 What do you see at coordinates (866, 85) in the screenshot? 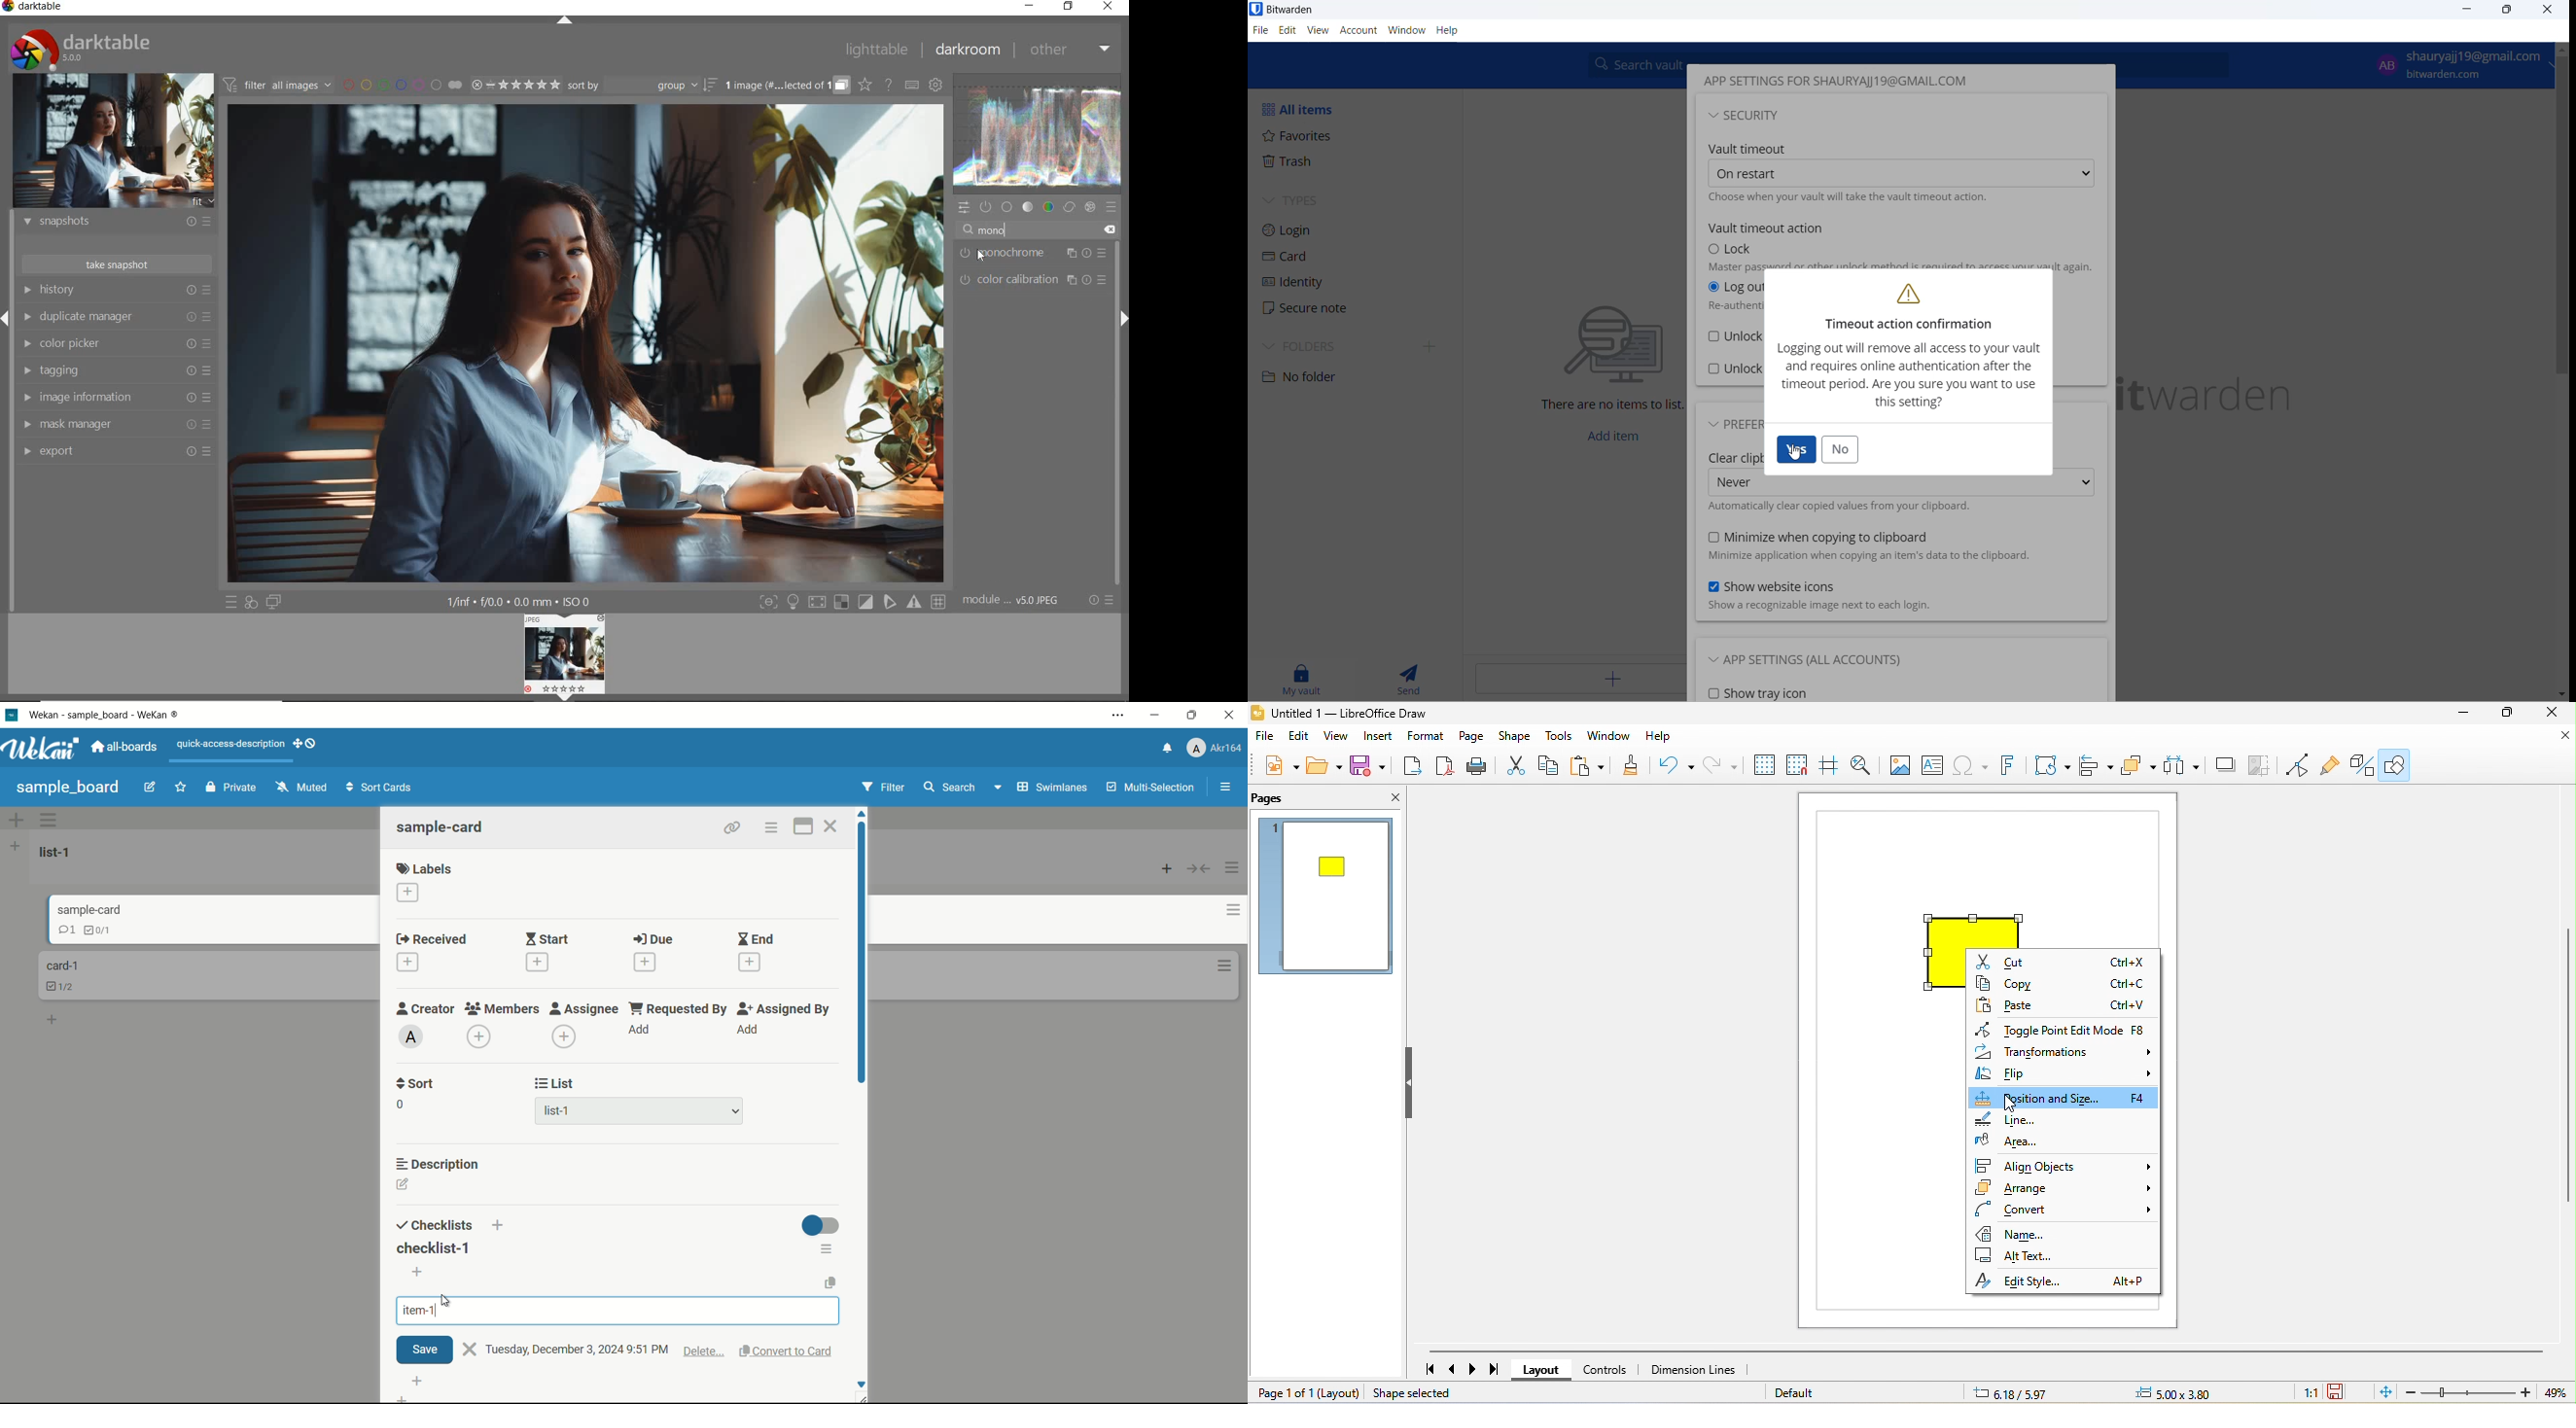
I see `click to change overlays on thumbnails` at bounding box center [866, 85].